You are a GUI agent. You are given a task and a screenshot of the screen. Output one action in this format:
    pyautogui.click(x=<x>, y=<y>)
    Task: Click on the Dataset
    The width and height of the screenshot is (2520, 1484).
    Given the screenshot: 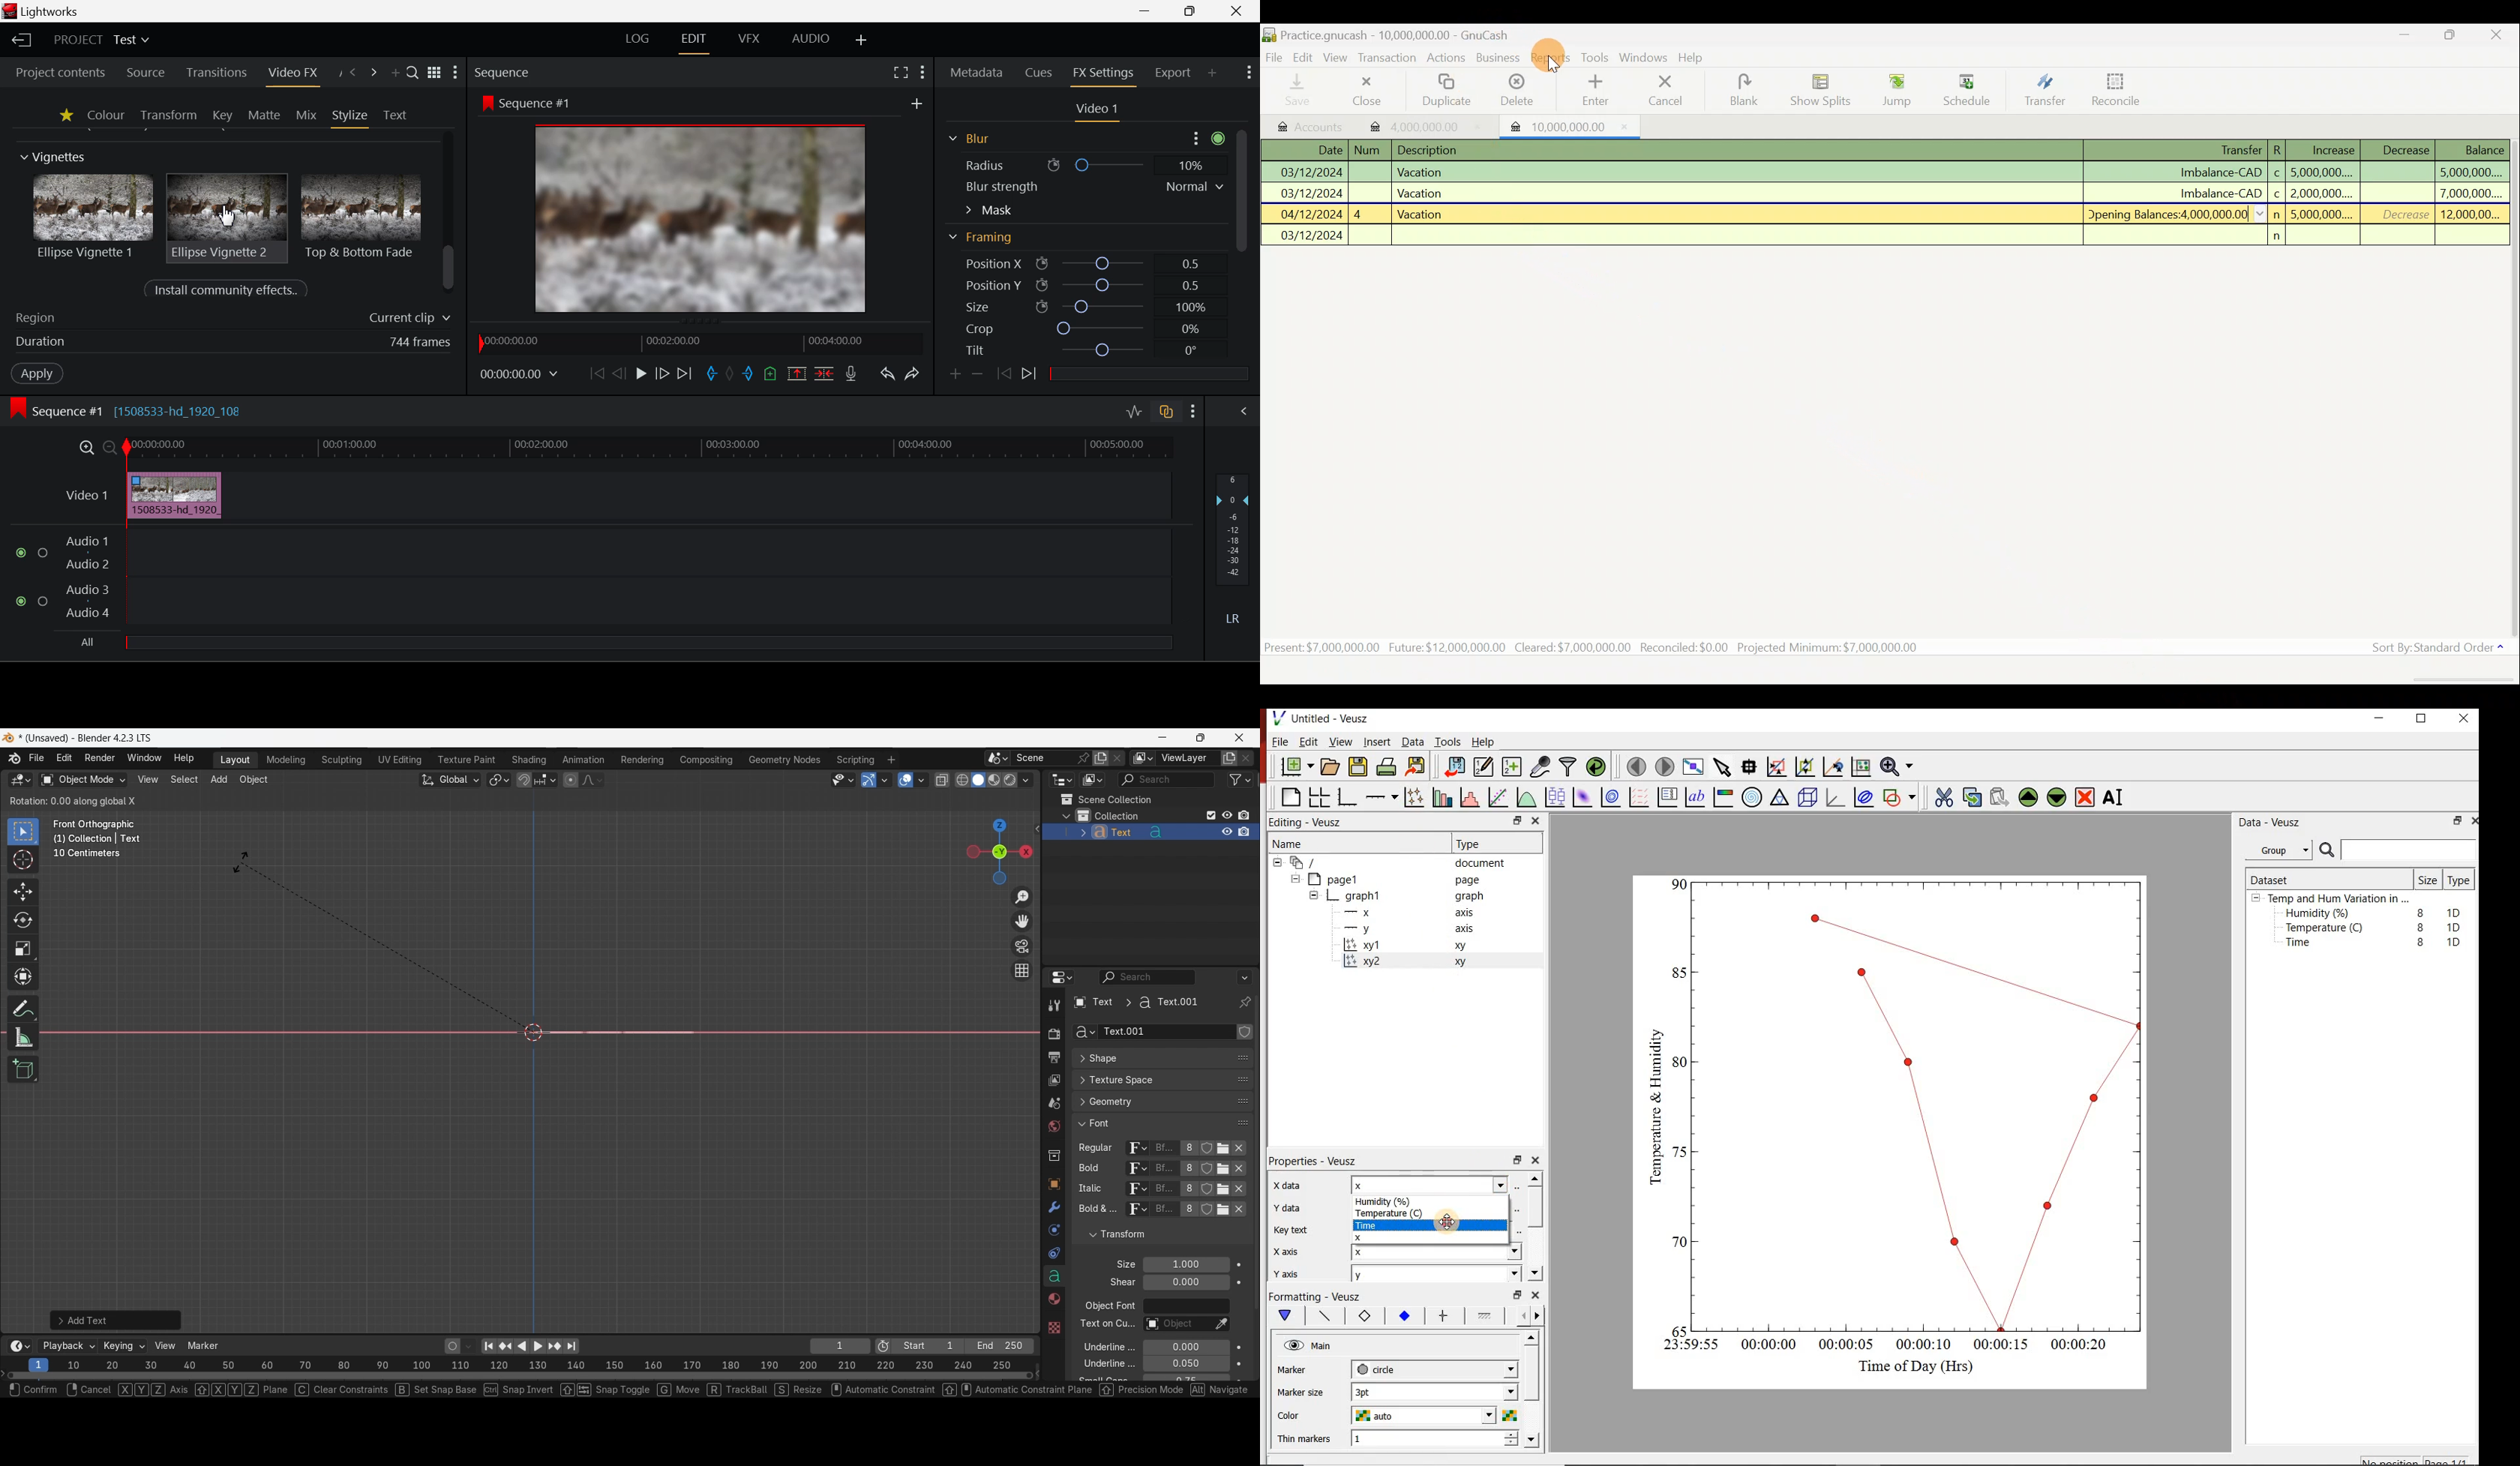 What is the action you would take?
    pyautogui.click(x=2276, y=878)
    